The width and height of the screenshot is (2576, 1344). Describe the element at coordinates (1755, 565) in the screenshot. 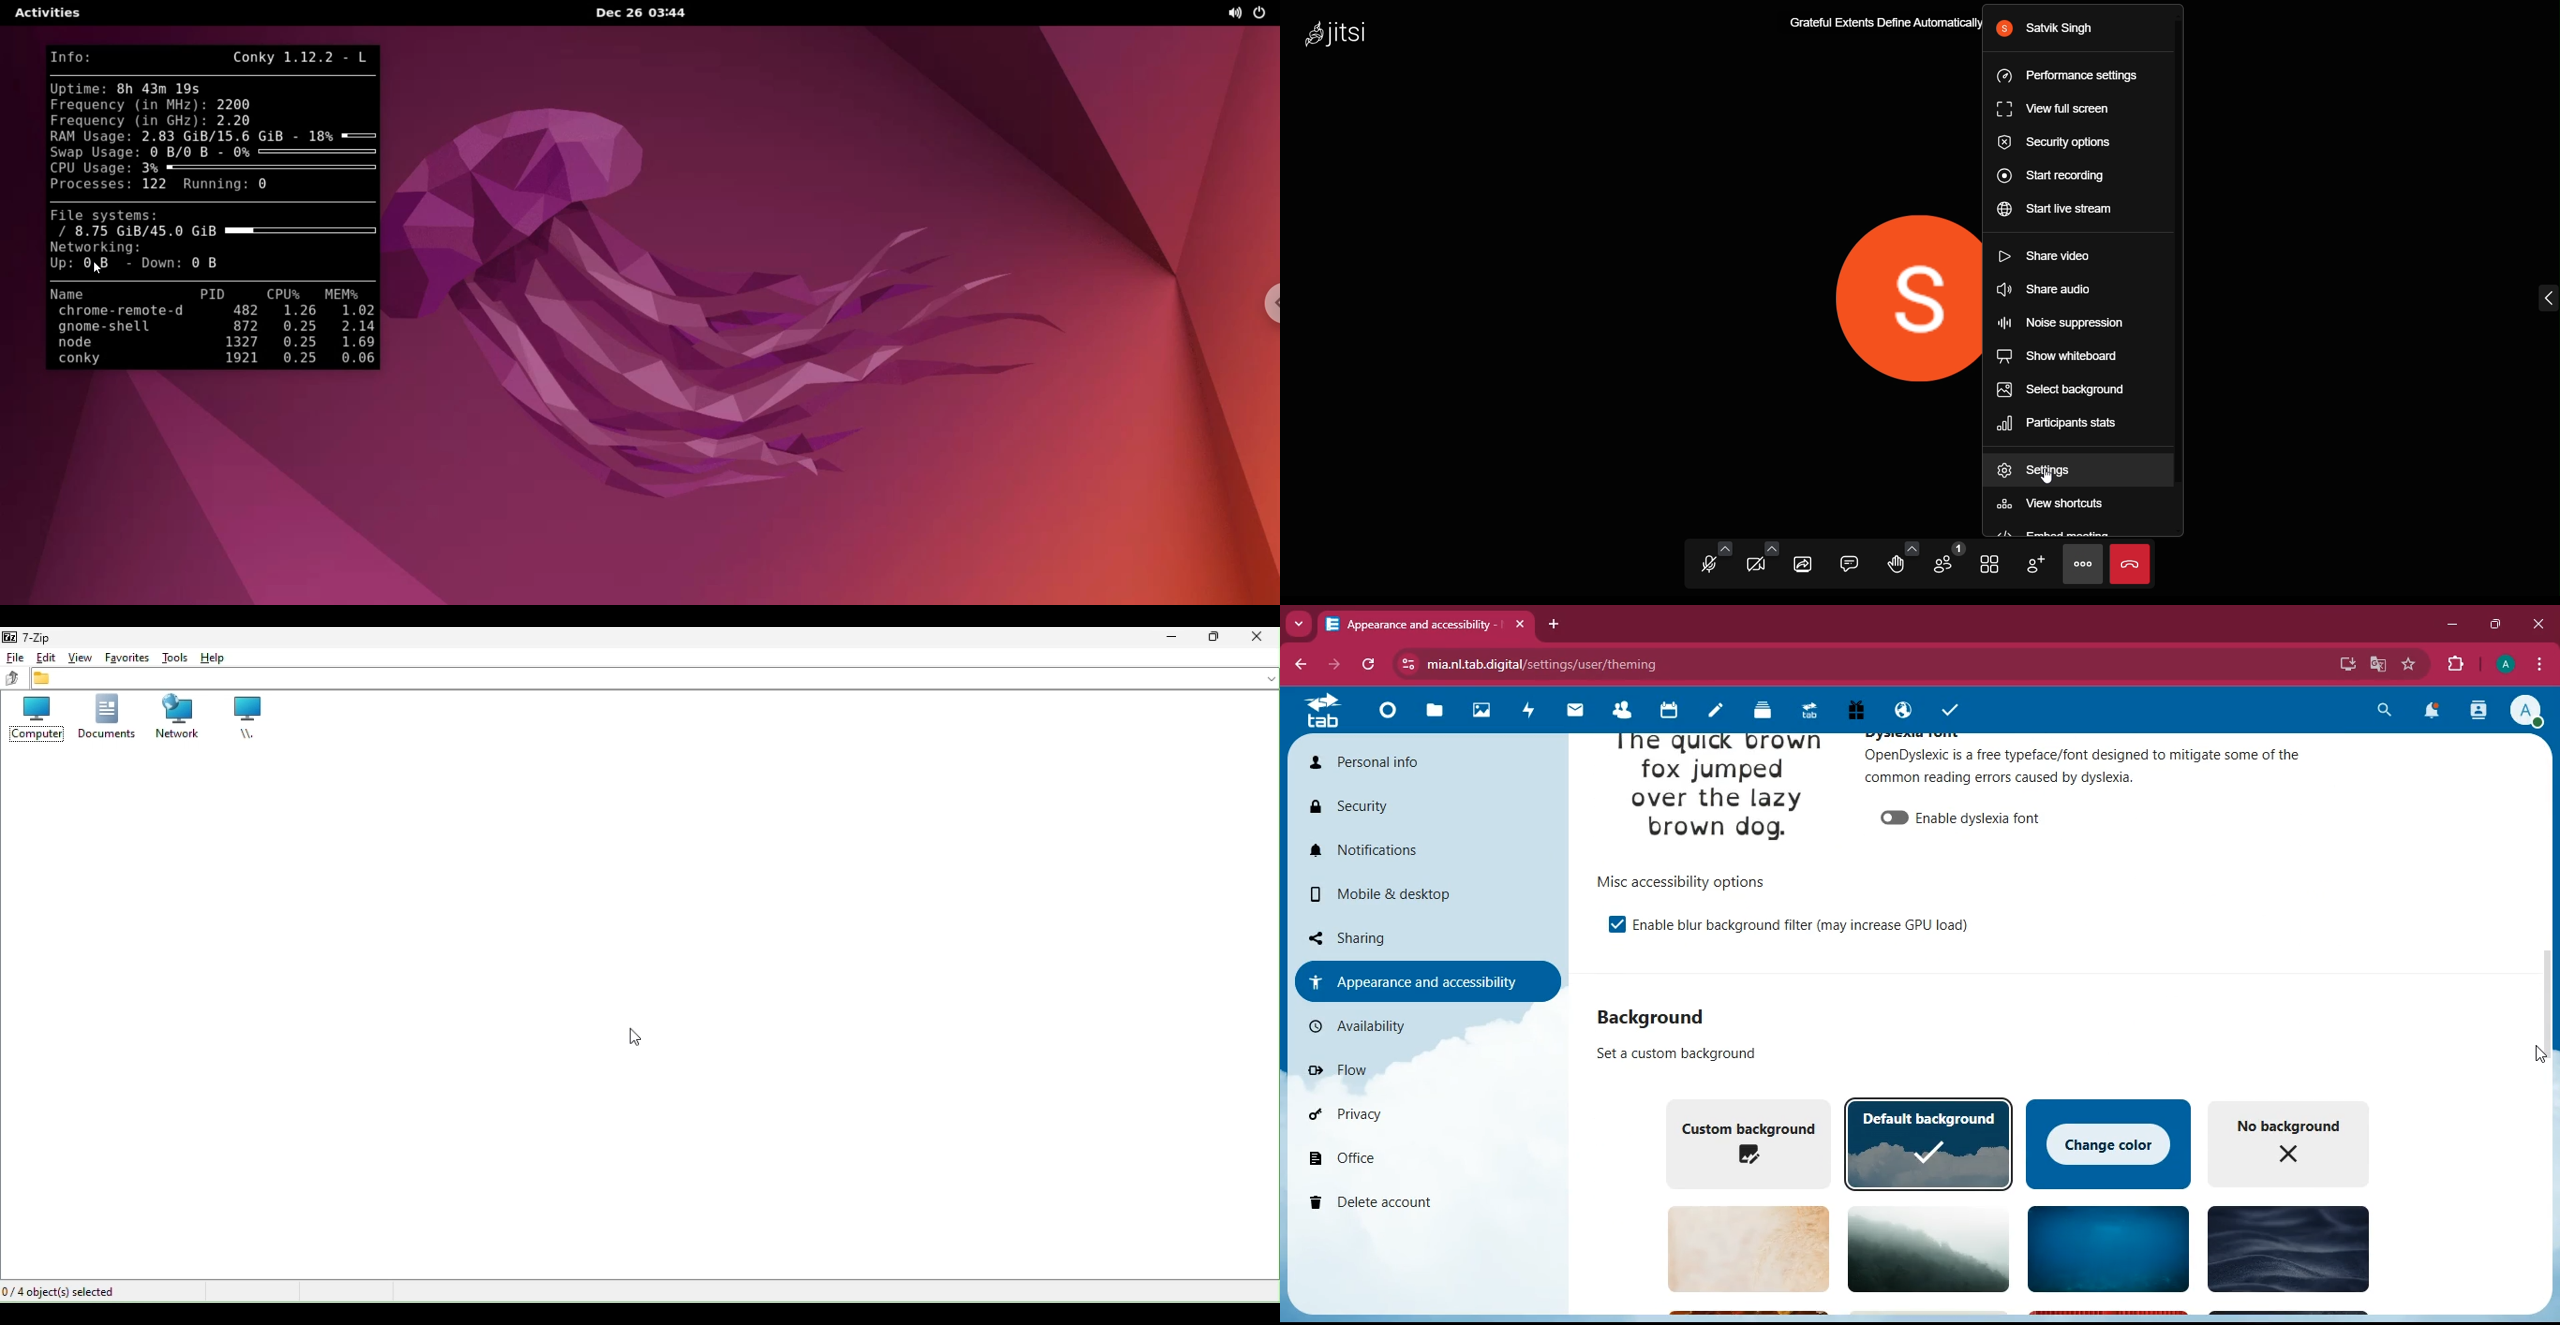

I see `video` at that location.